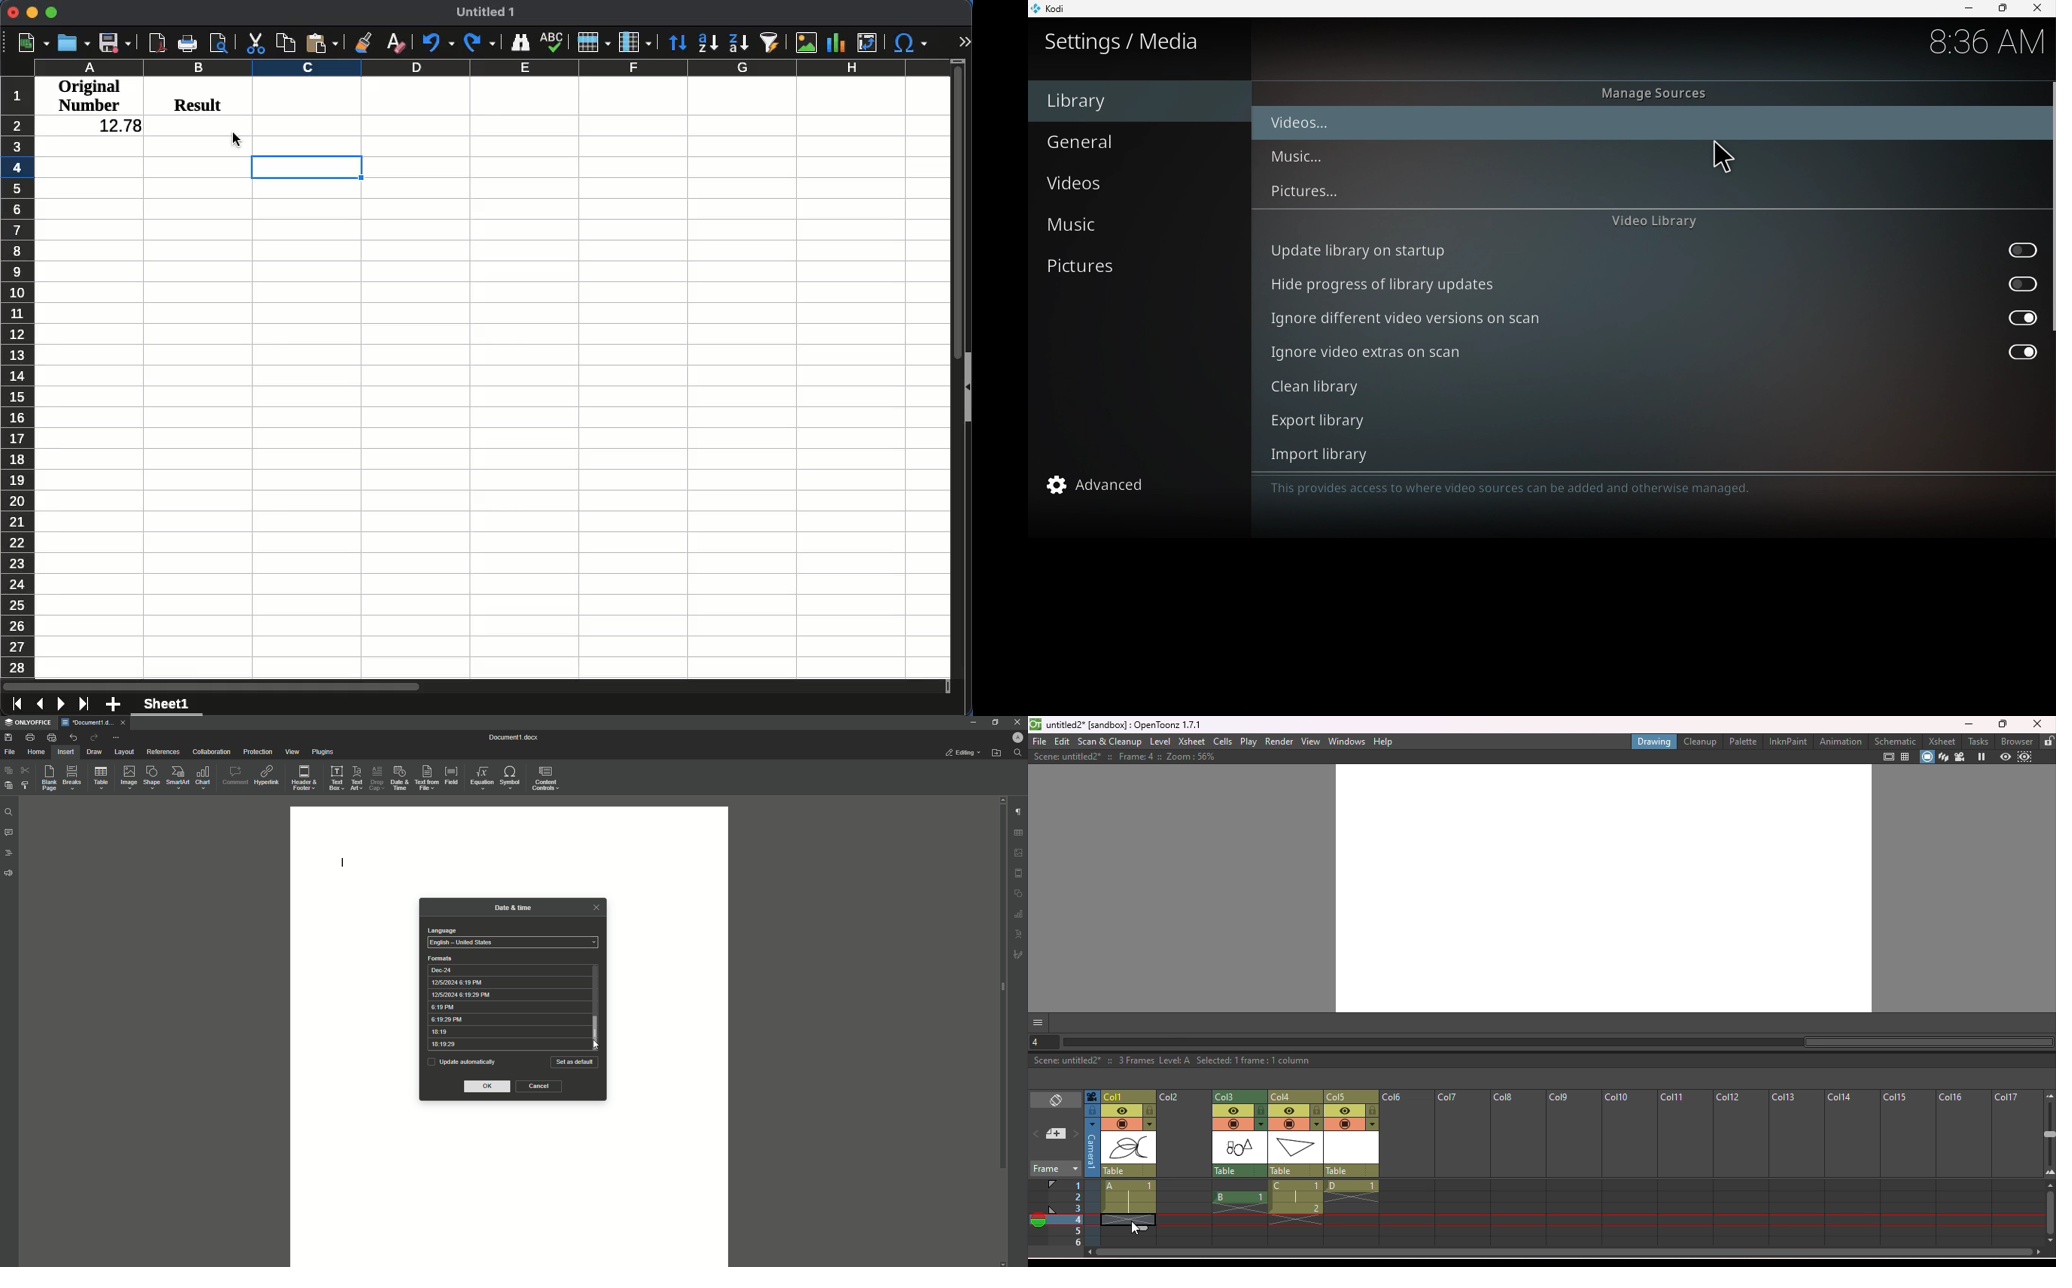 This screenshot has width=2072, height=1288. I want to click on Work 9, so click(1572, 1168).